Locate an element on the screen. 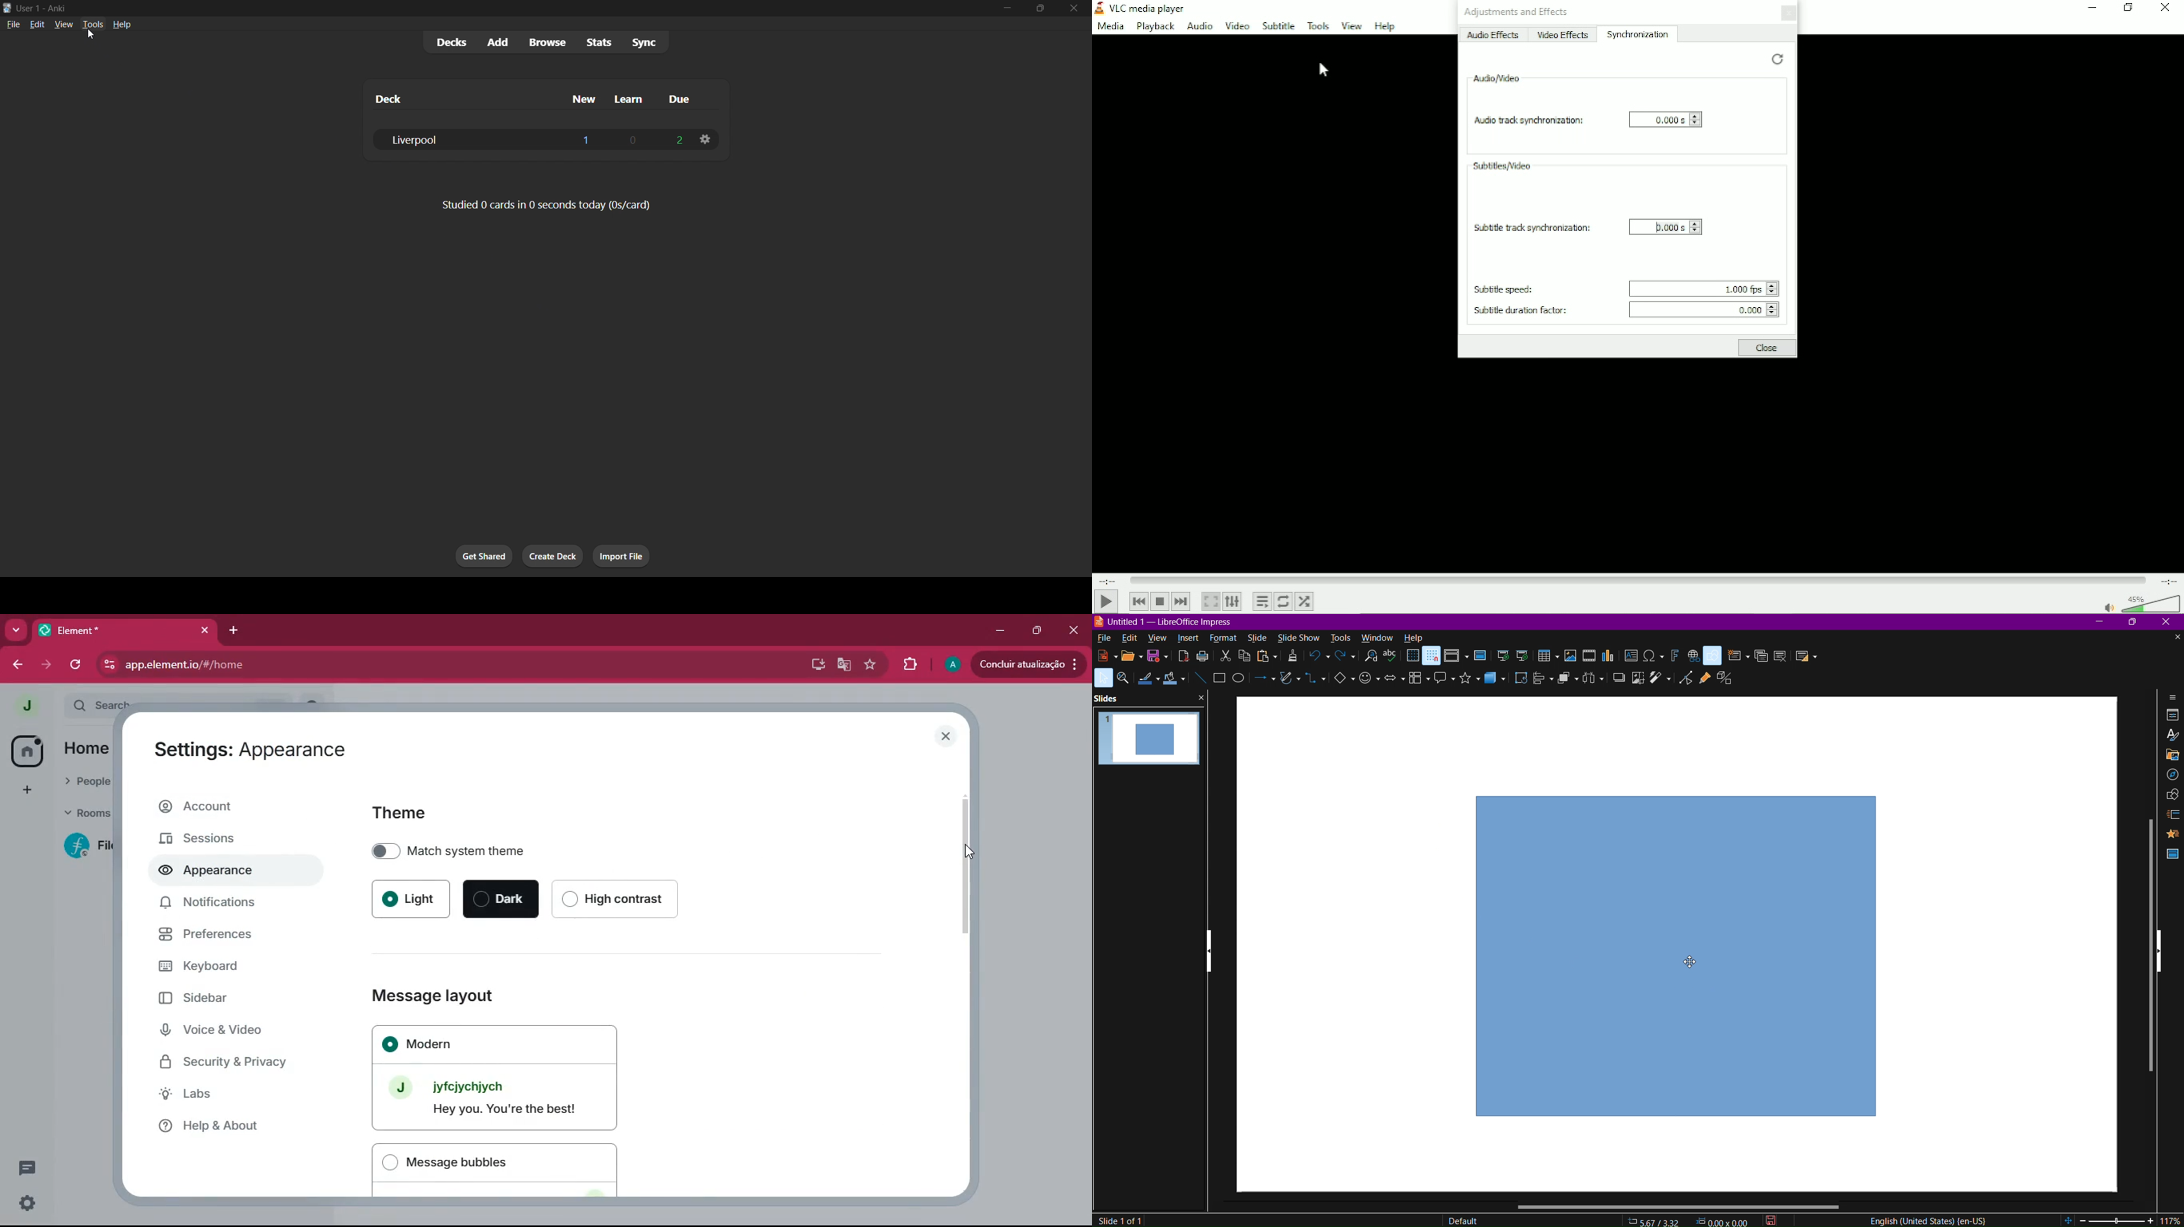  import file is located at coordinates (622, 556).